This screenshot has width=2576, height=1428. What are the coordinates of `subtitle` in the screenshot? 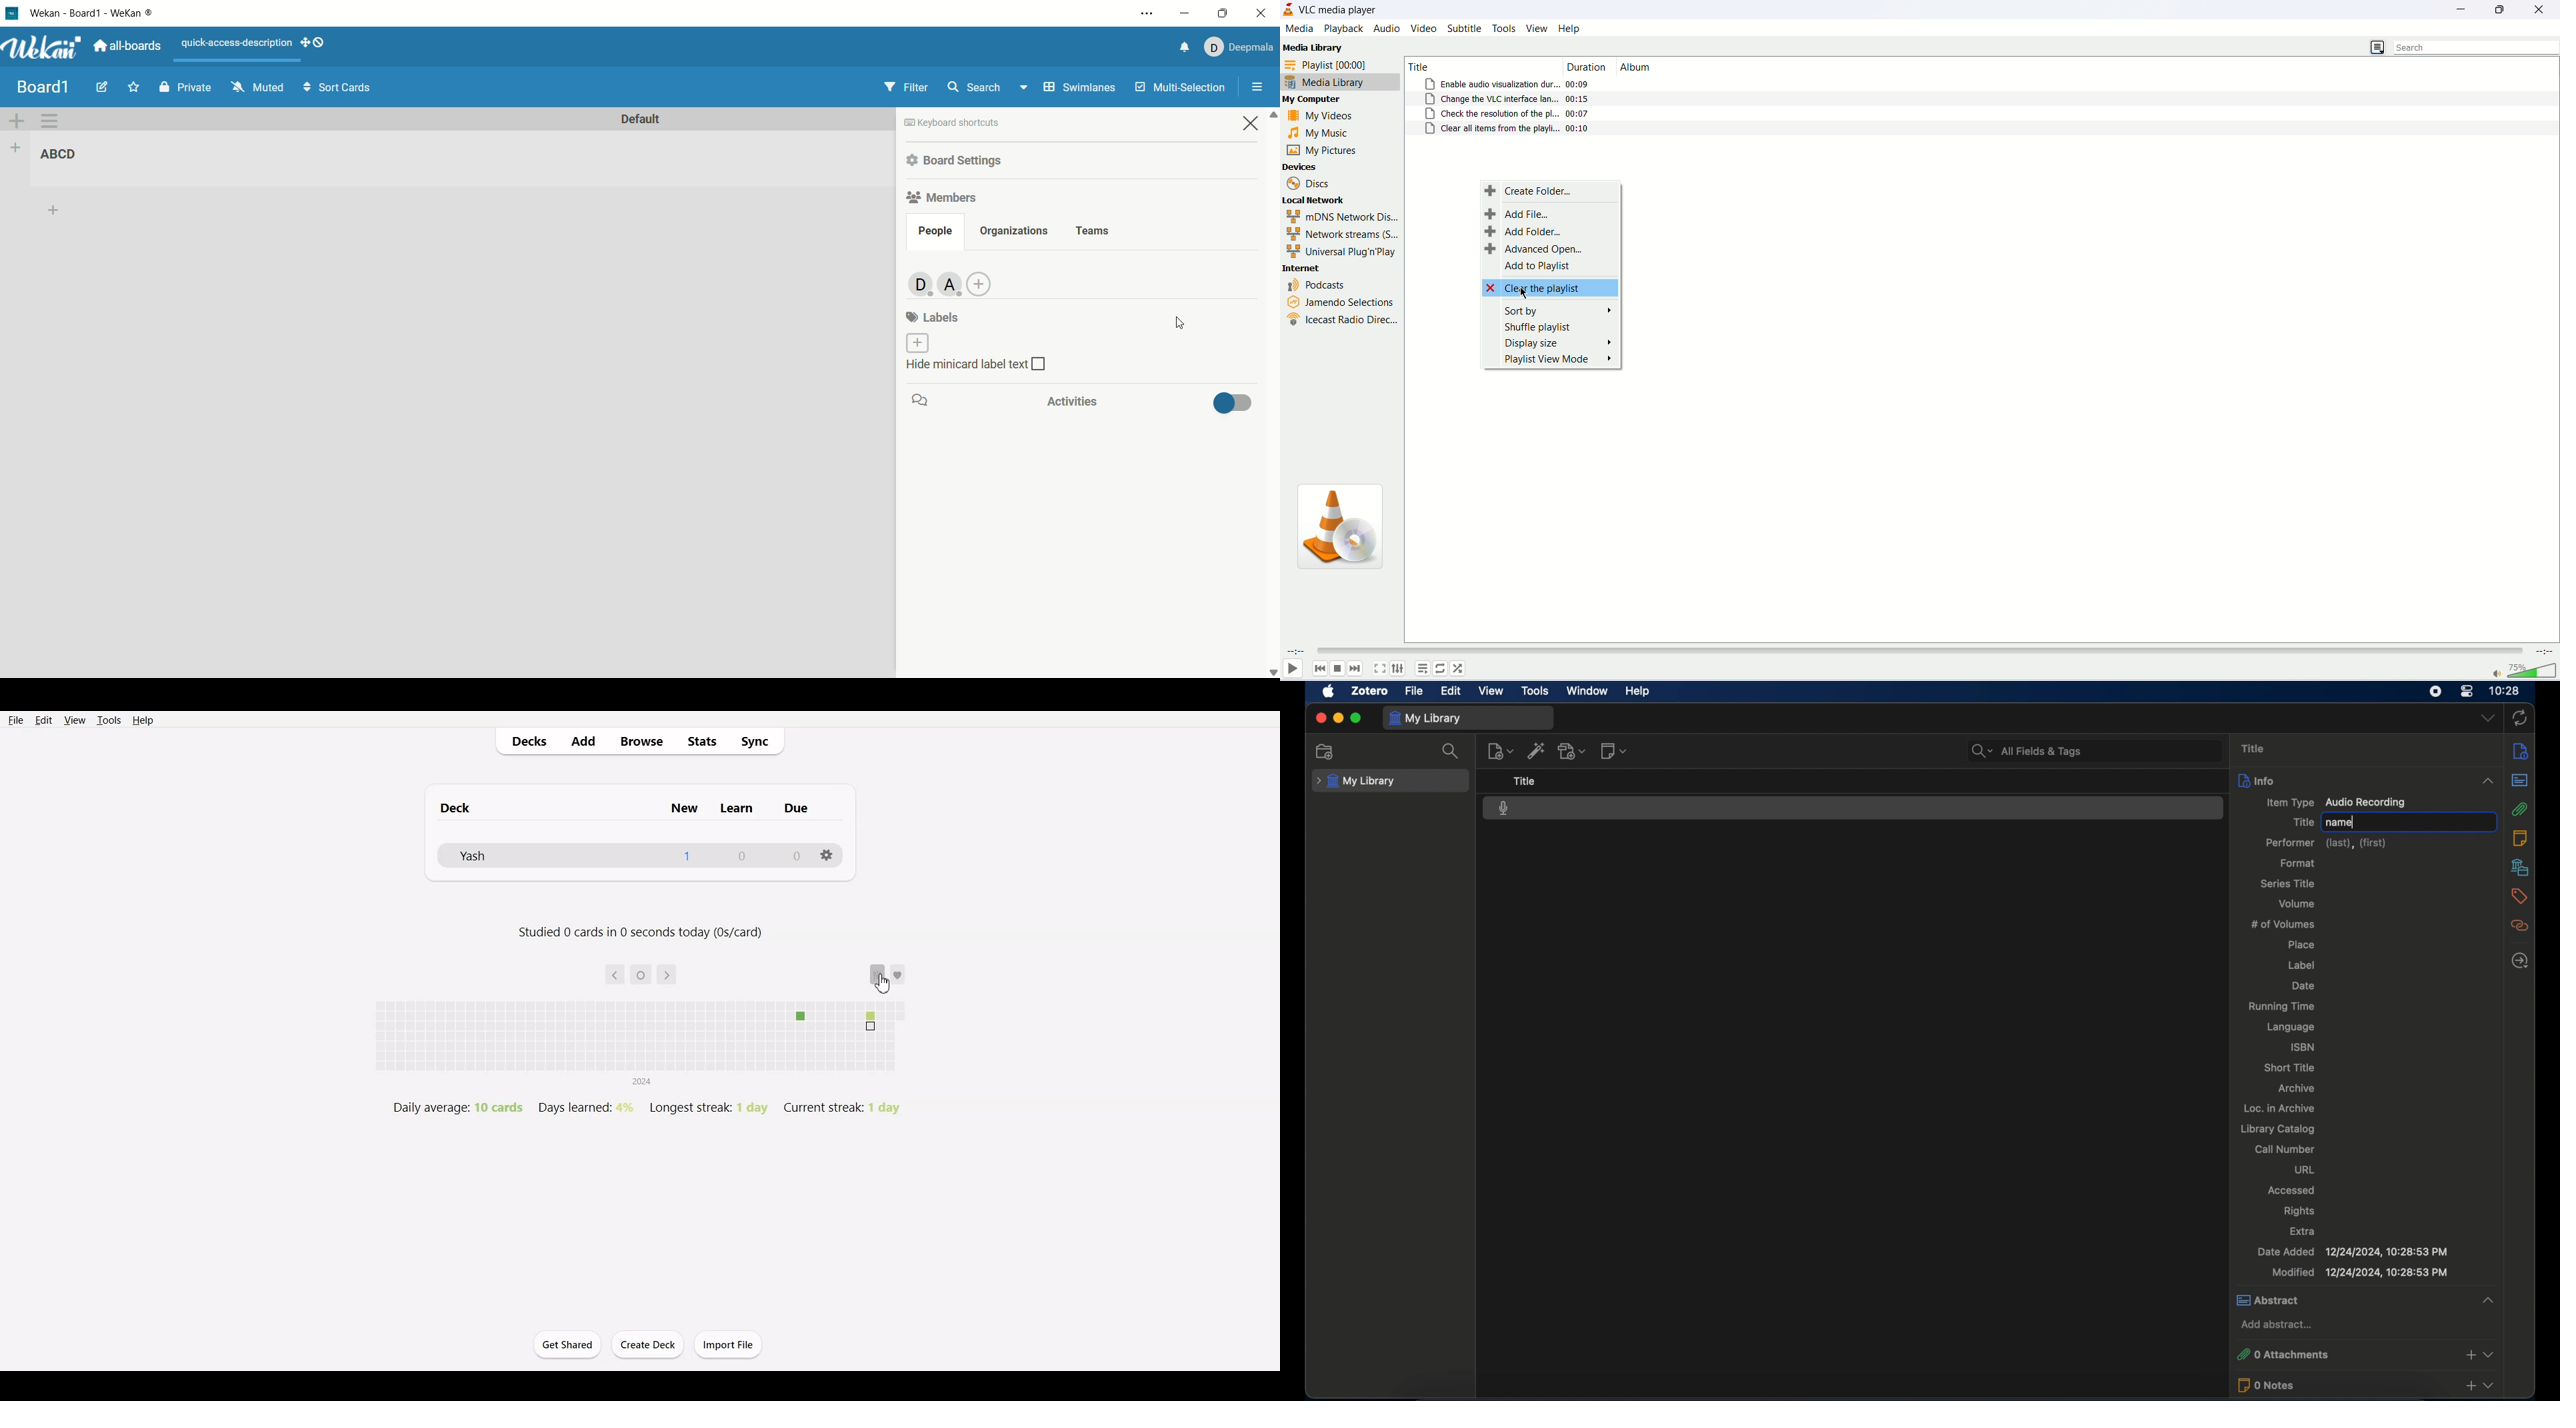 It's located at (1463, 28).